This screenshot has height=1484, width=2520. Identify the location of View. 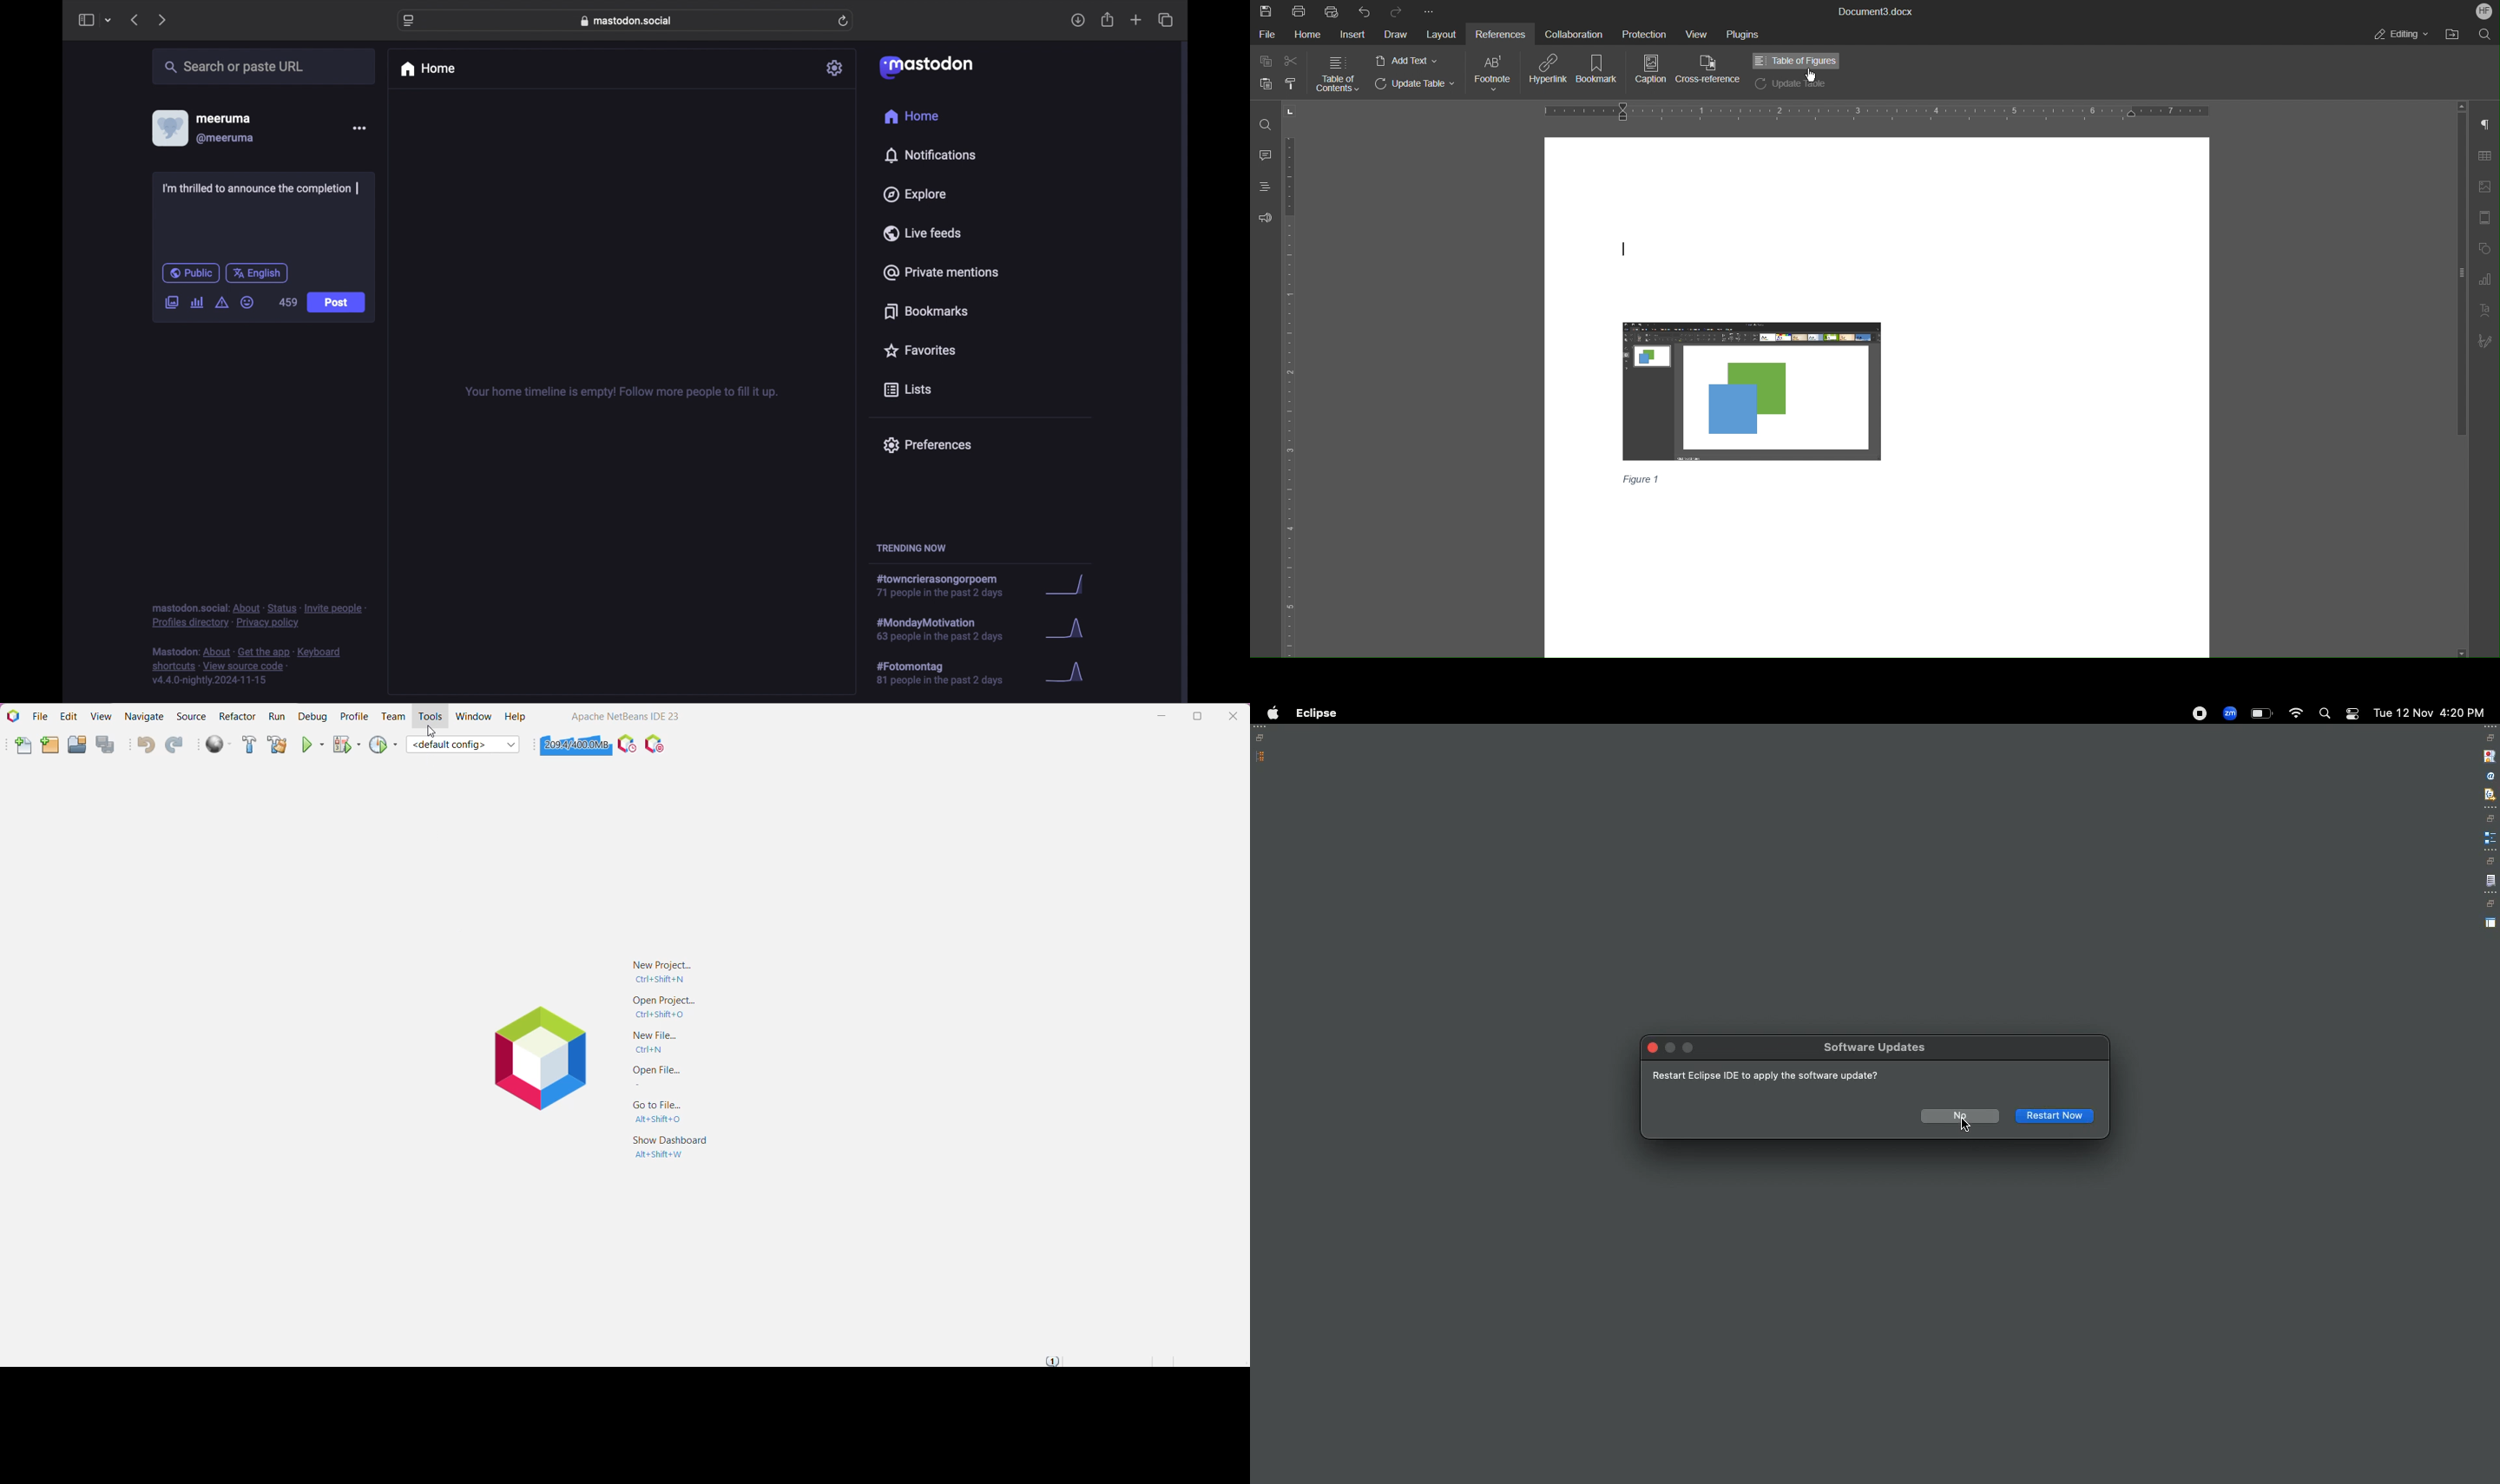
(102, 715).